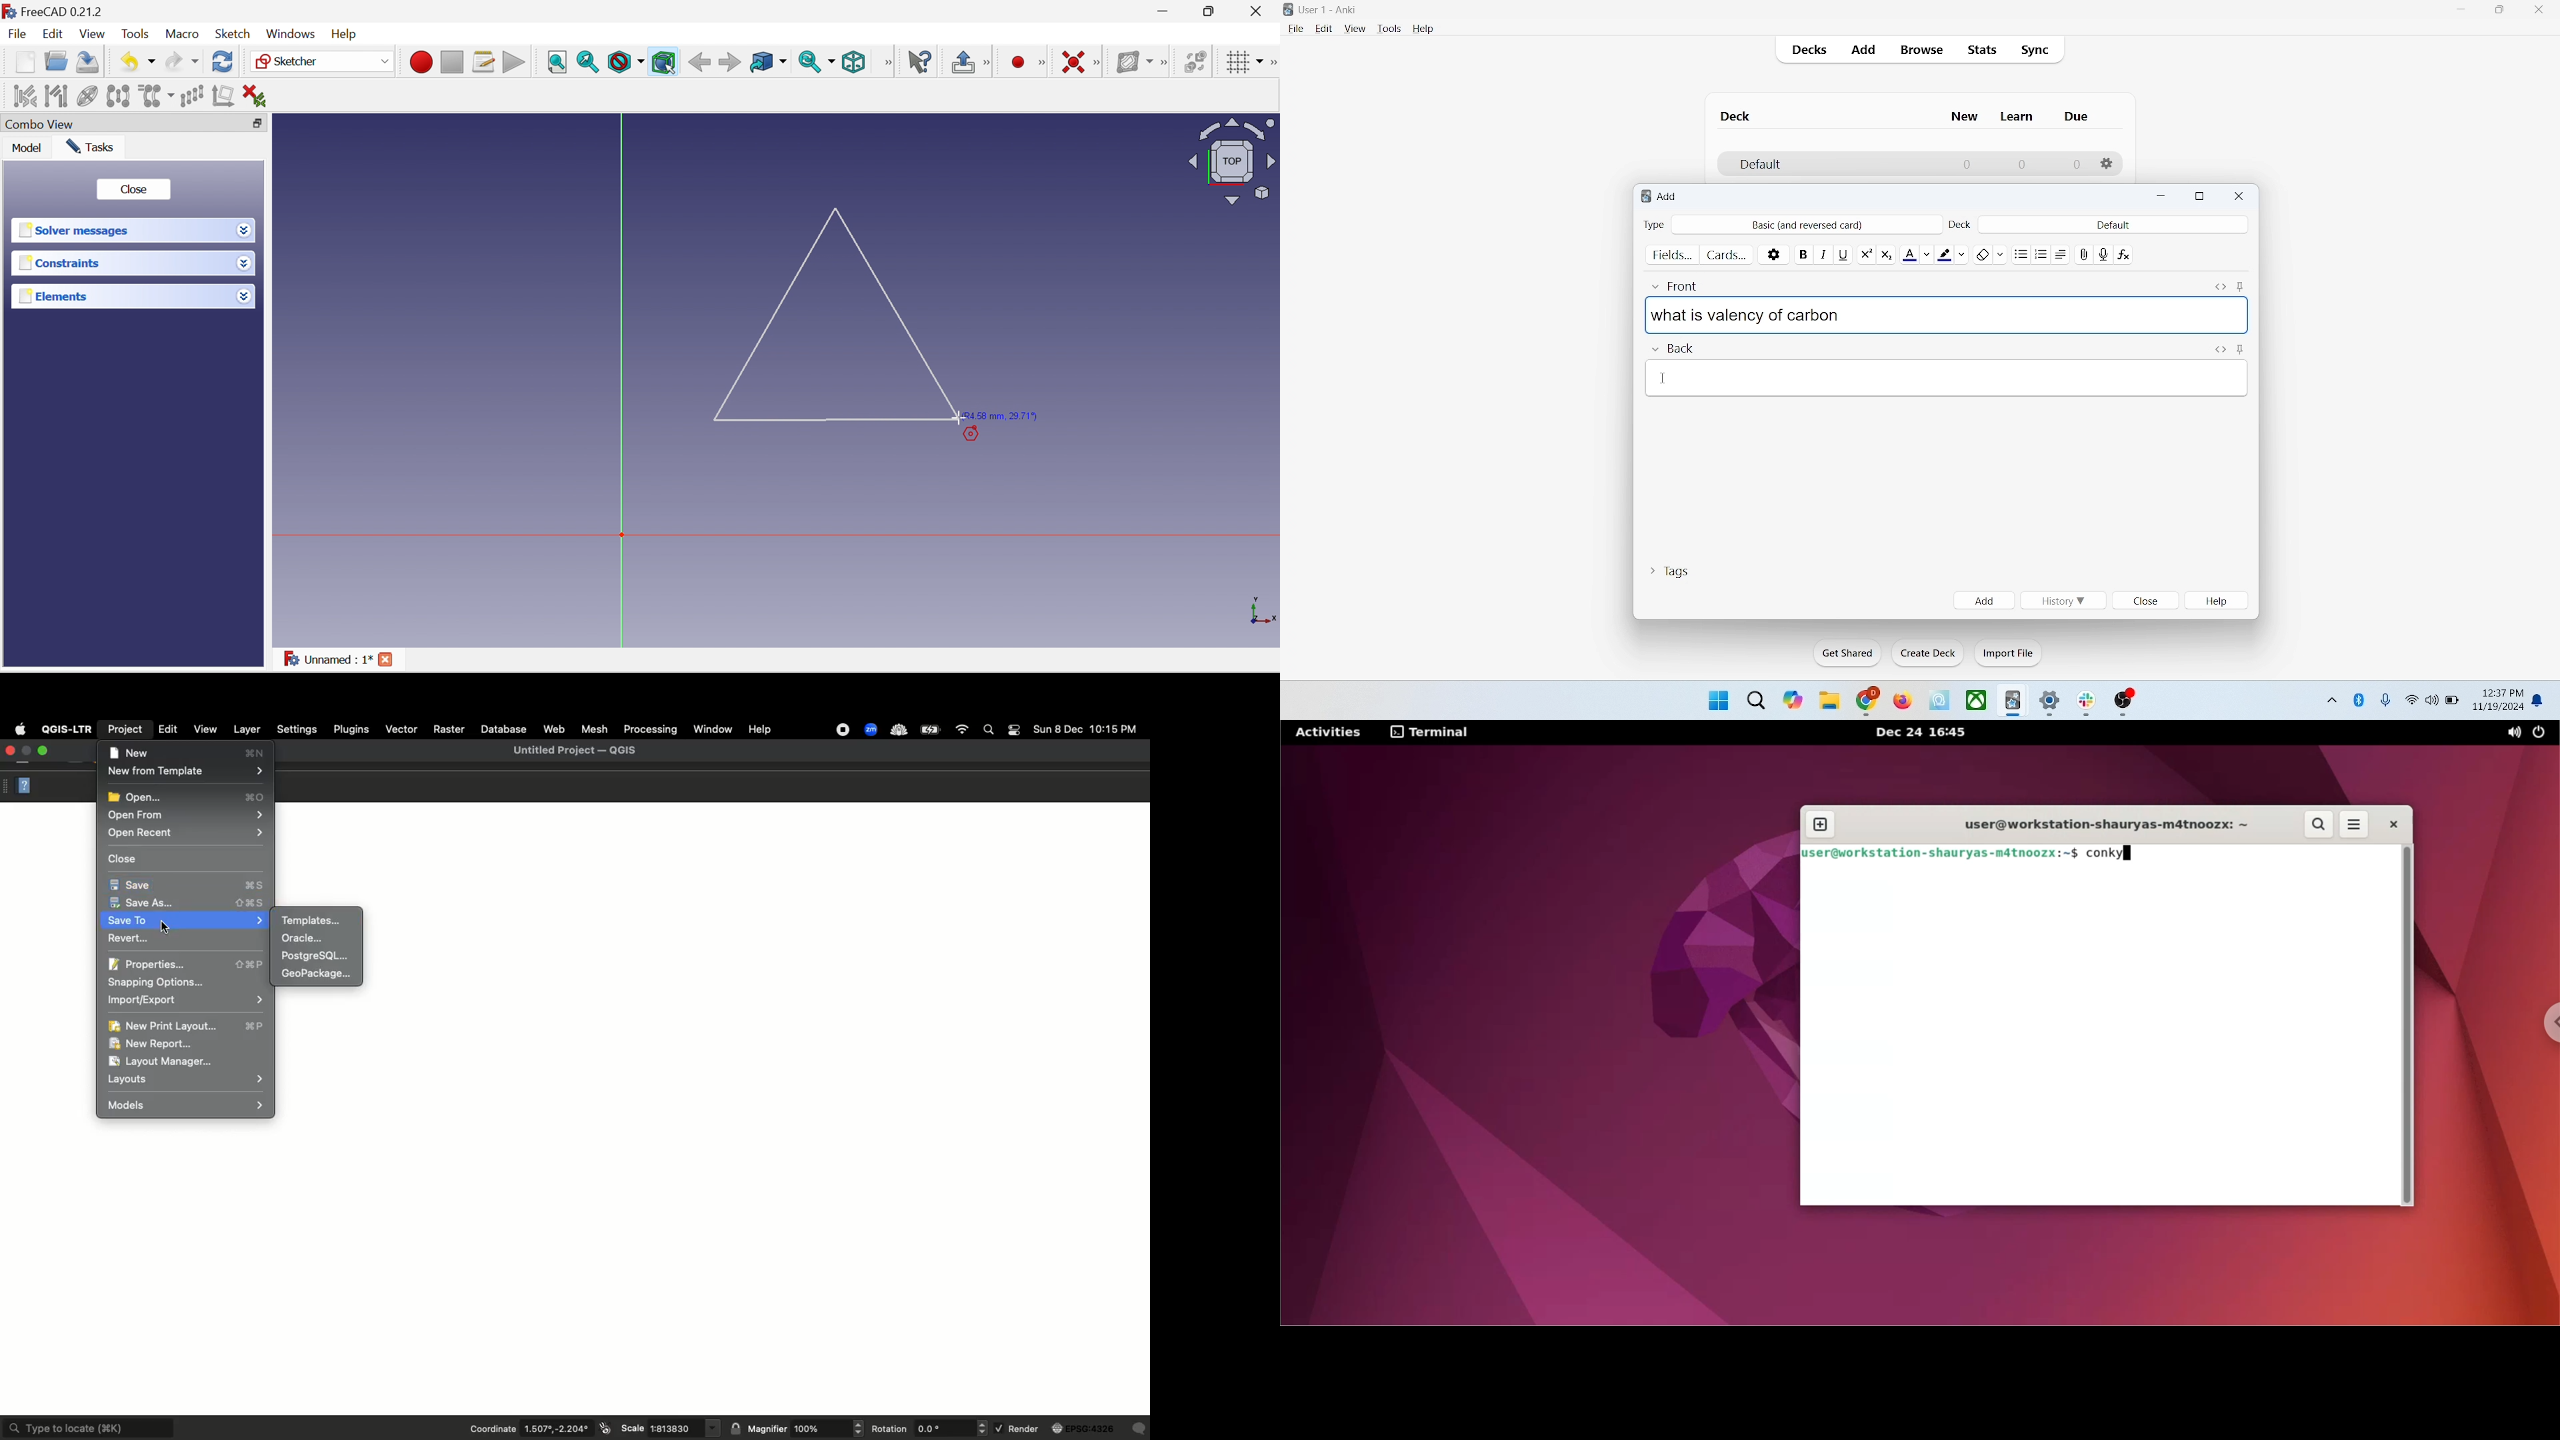  Describe the element at coordinates (53, 11) in the screenshot. I see `FreeCAD 0.21.2` at that location.